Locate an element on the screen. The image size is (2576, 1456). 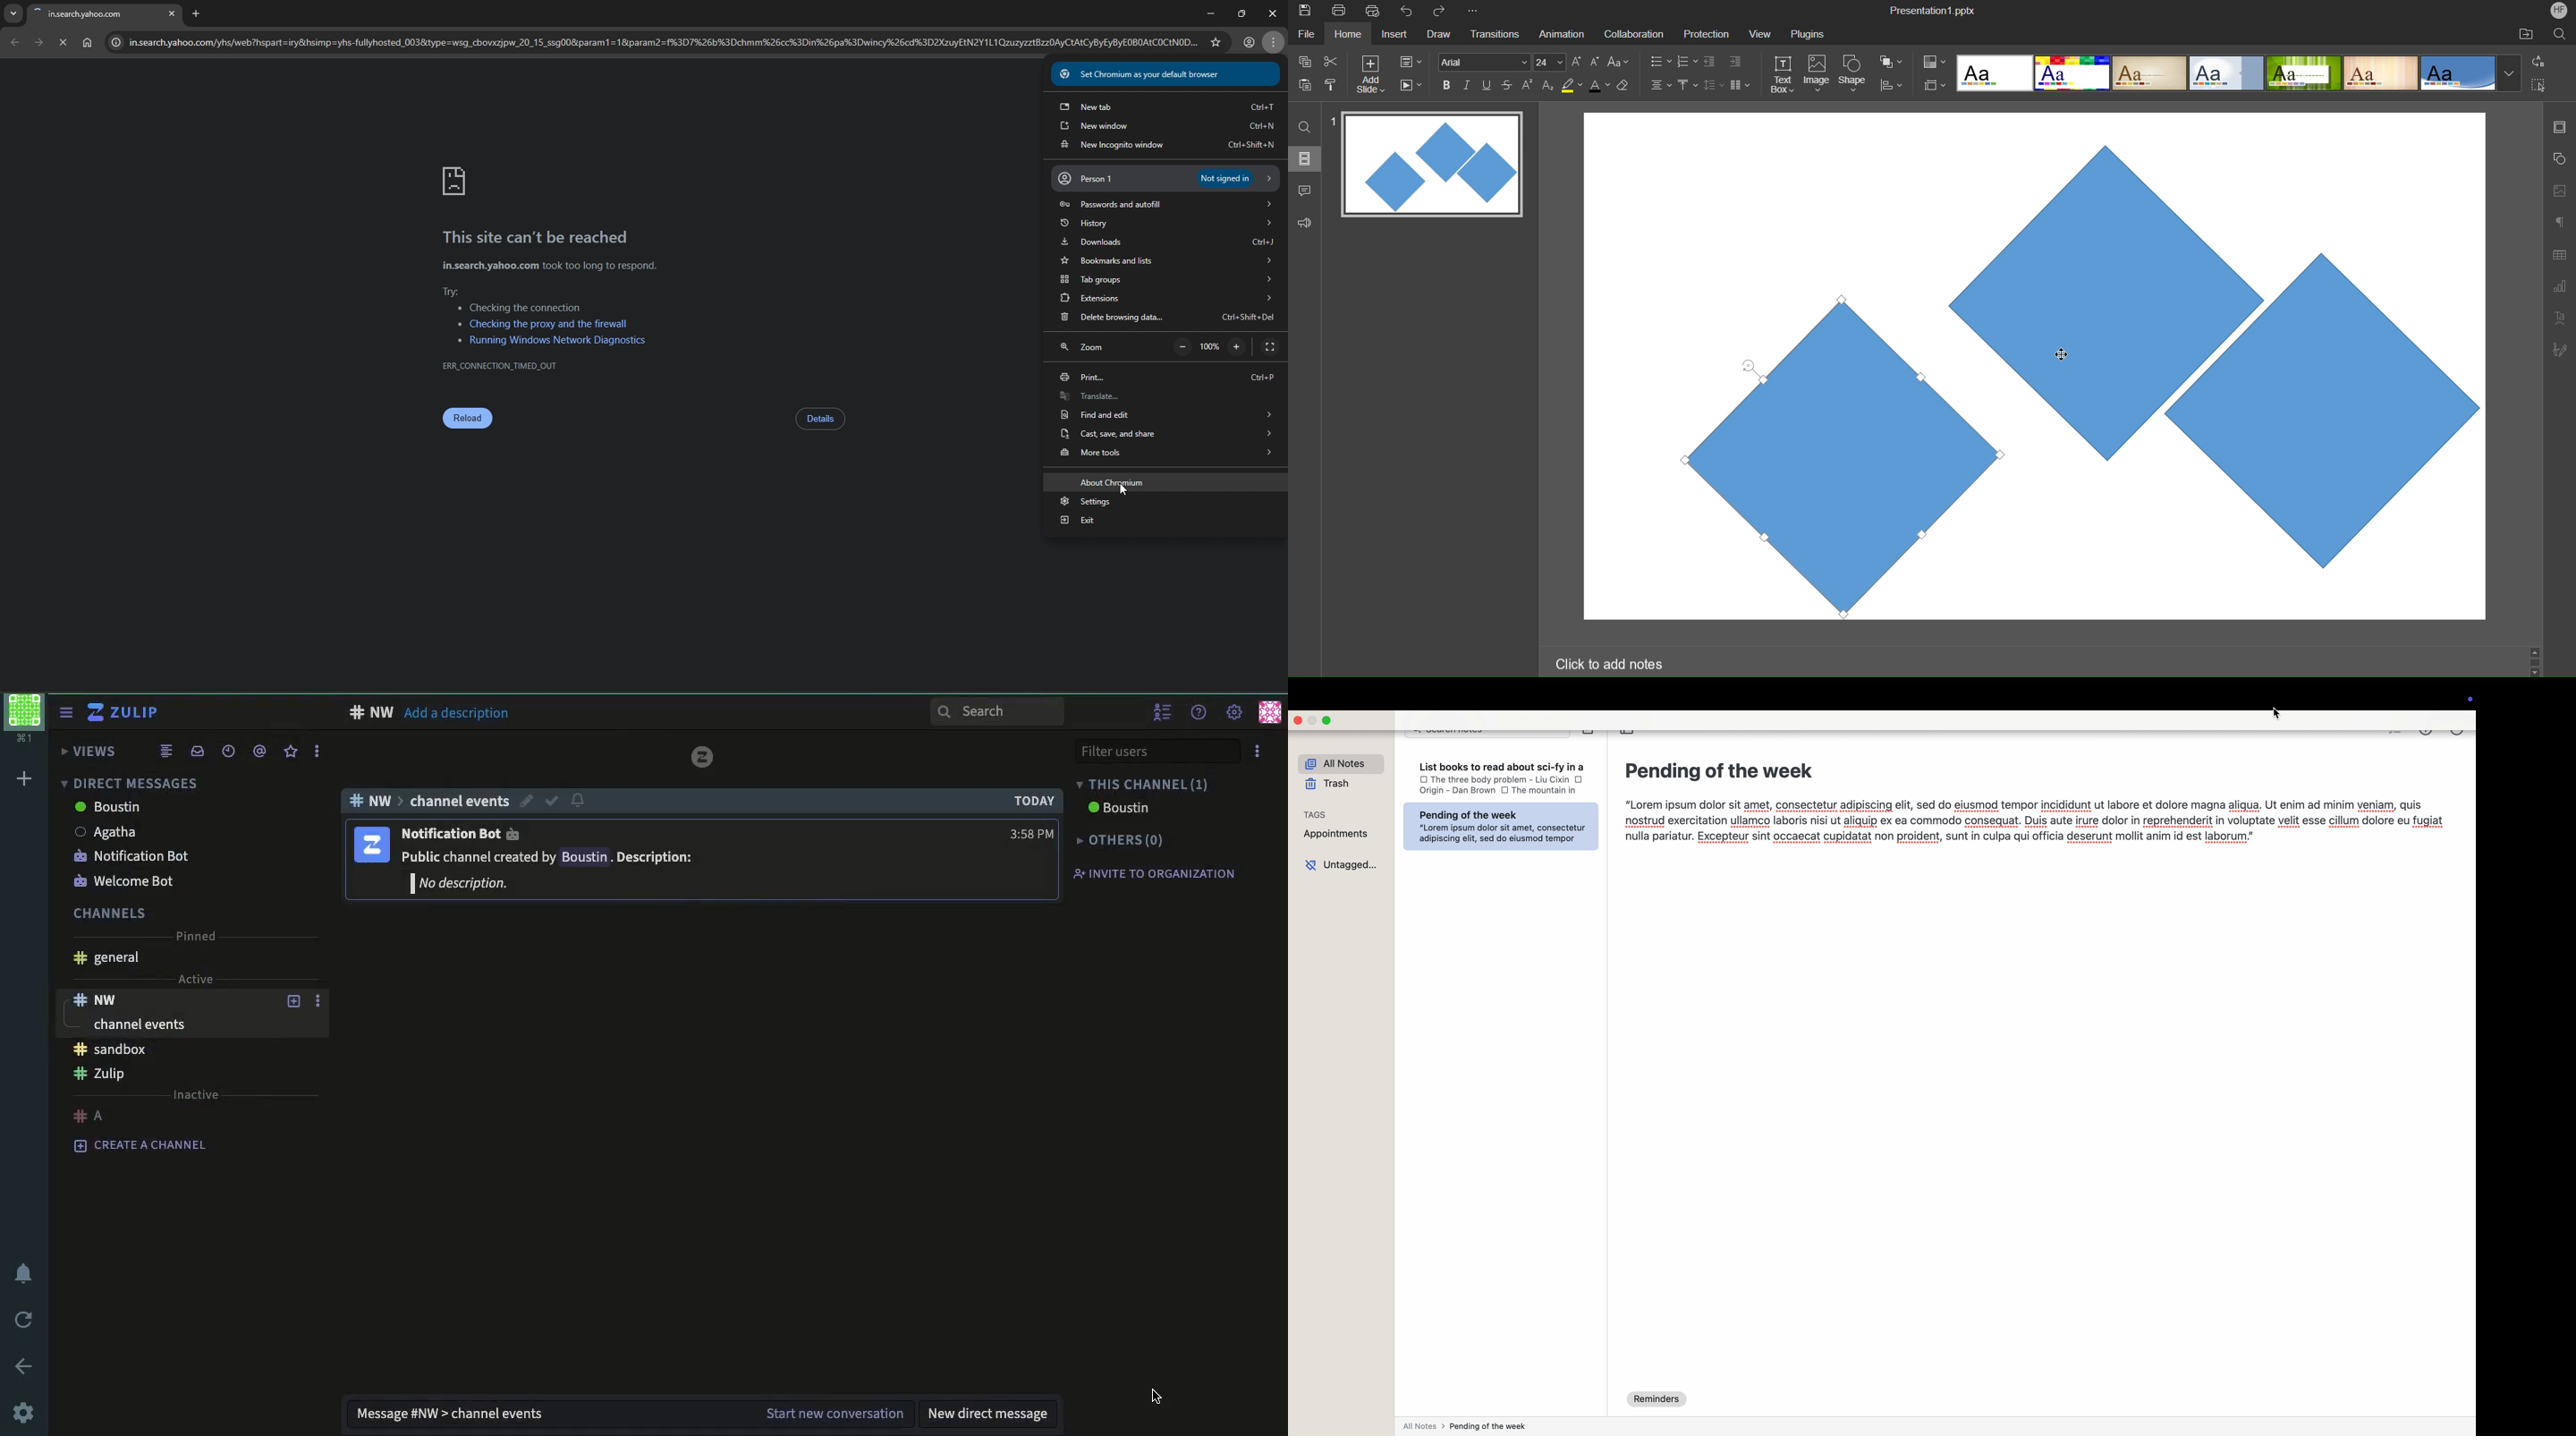
Arrange is located at coordinates (1892, 62).